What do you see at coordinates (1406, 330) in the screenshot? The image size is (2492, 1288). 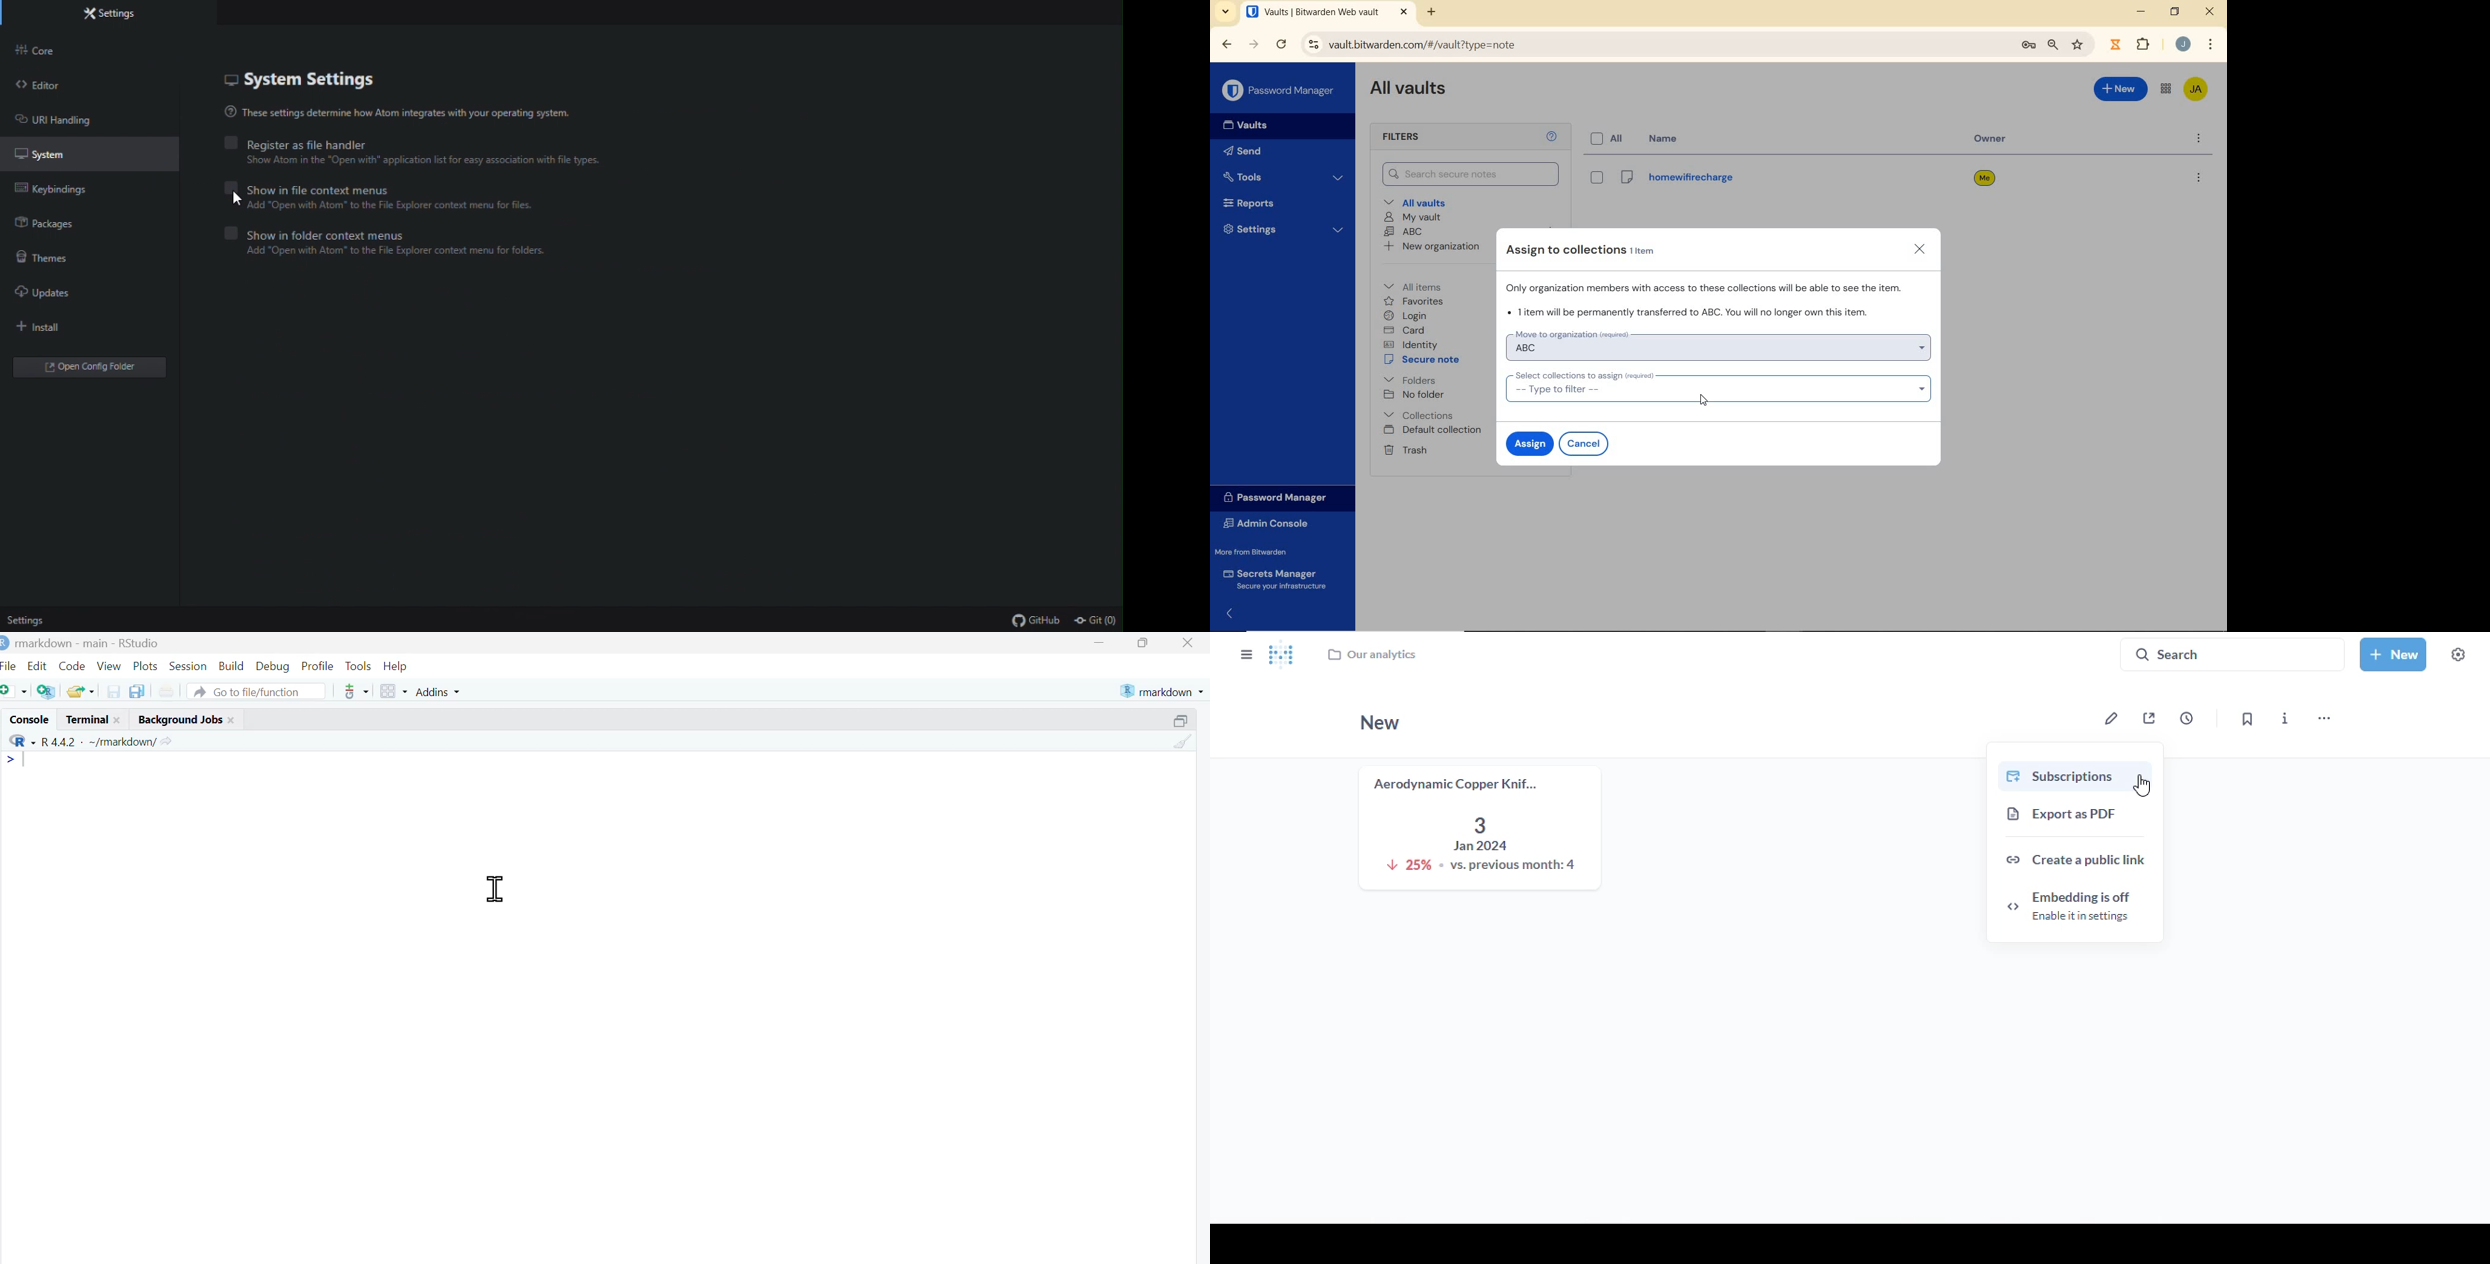 I see `card` at bounding box center [1406, 330].